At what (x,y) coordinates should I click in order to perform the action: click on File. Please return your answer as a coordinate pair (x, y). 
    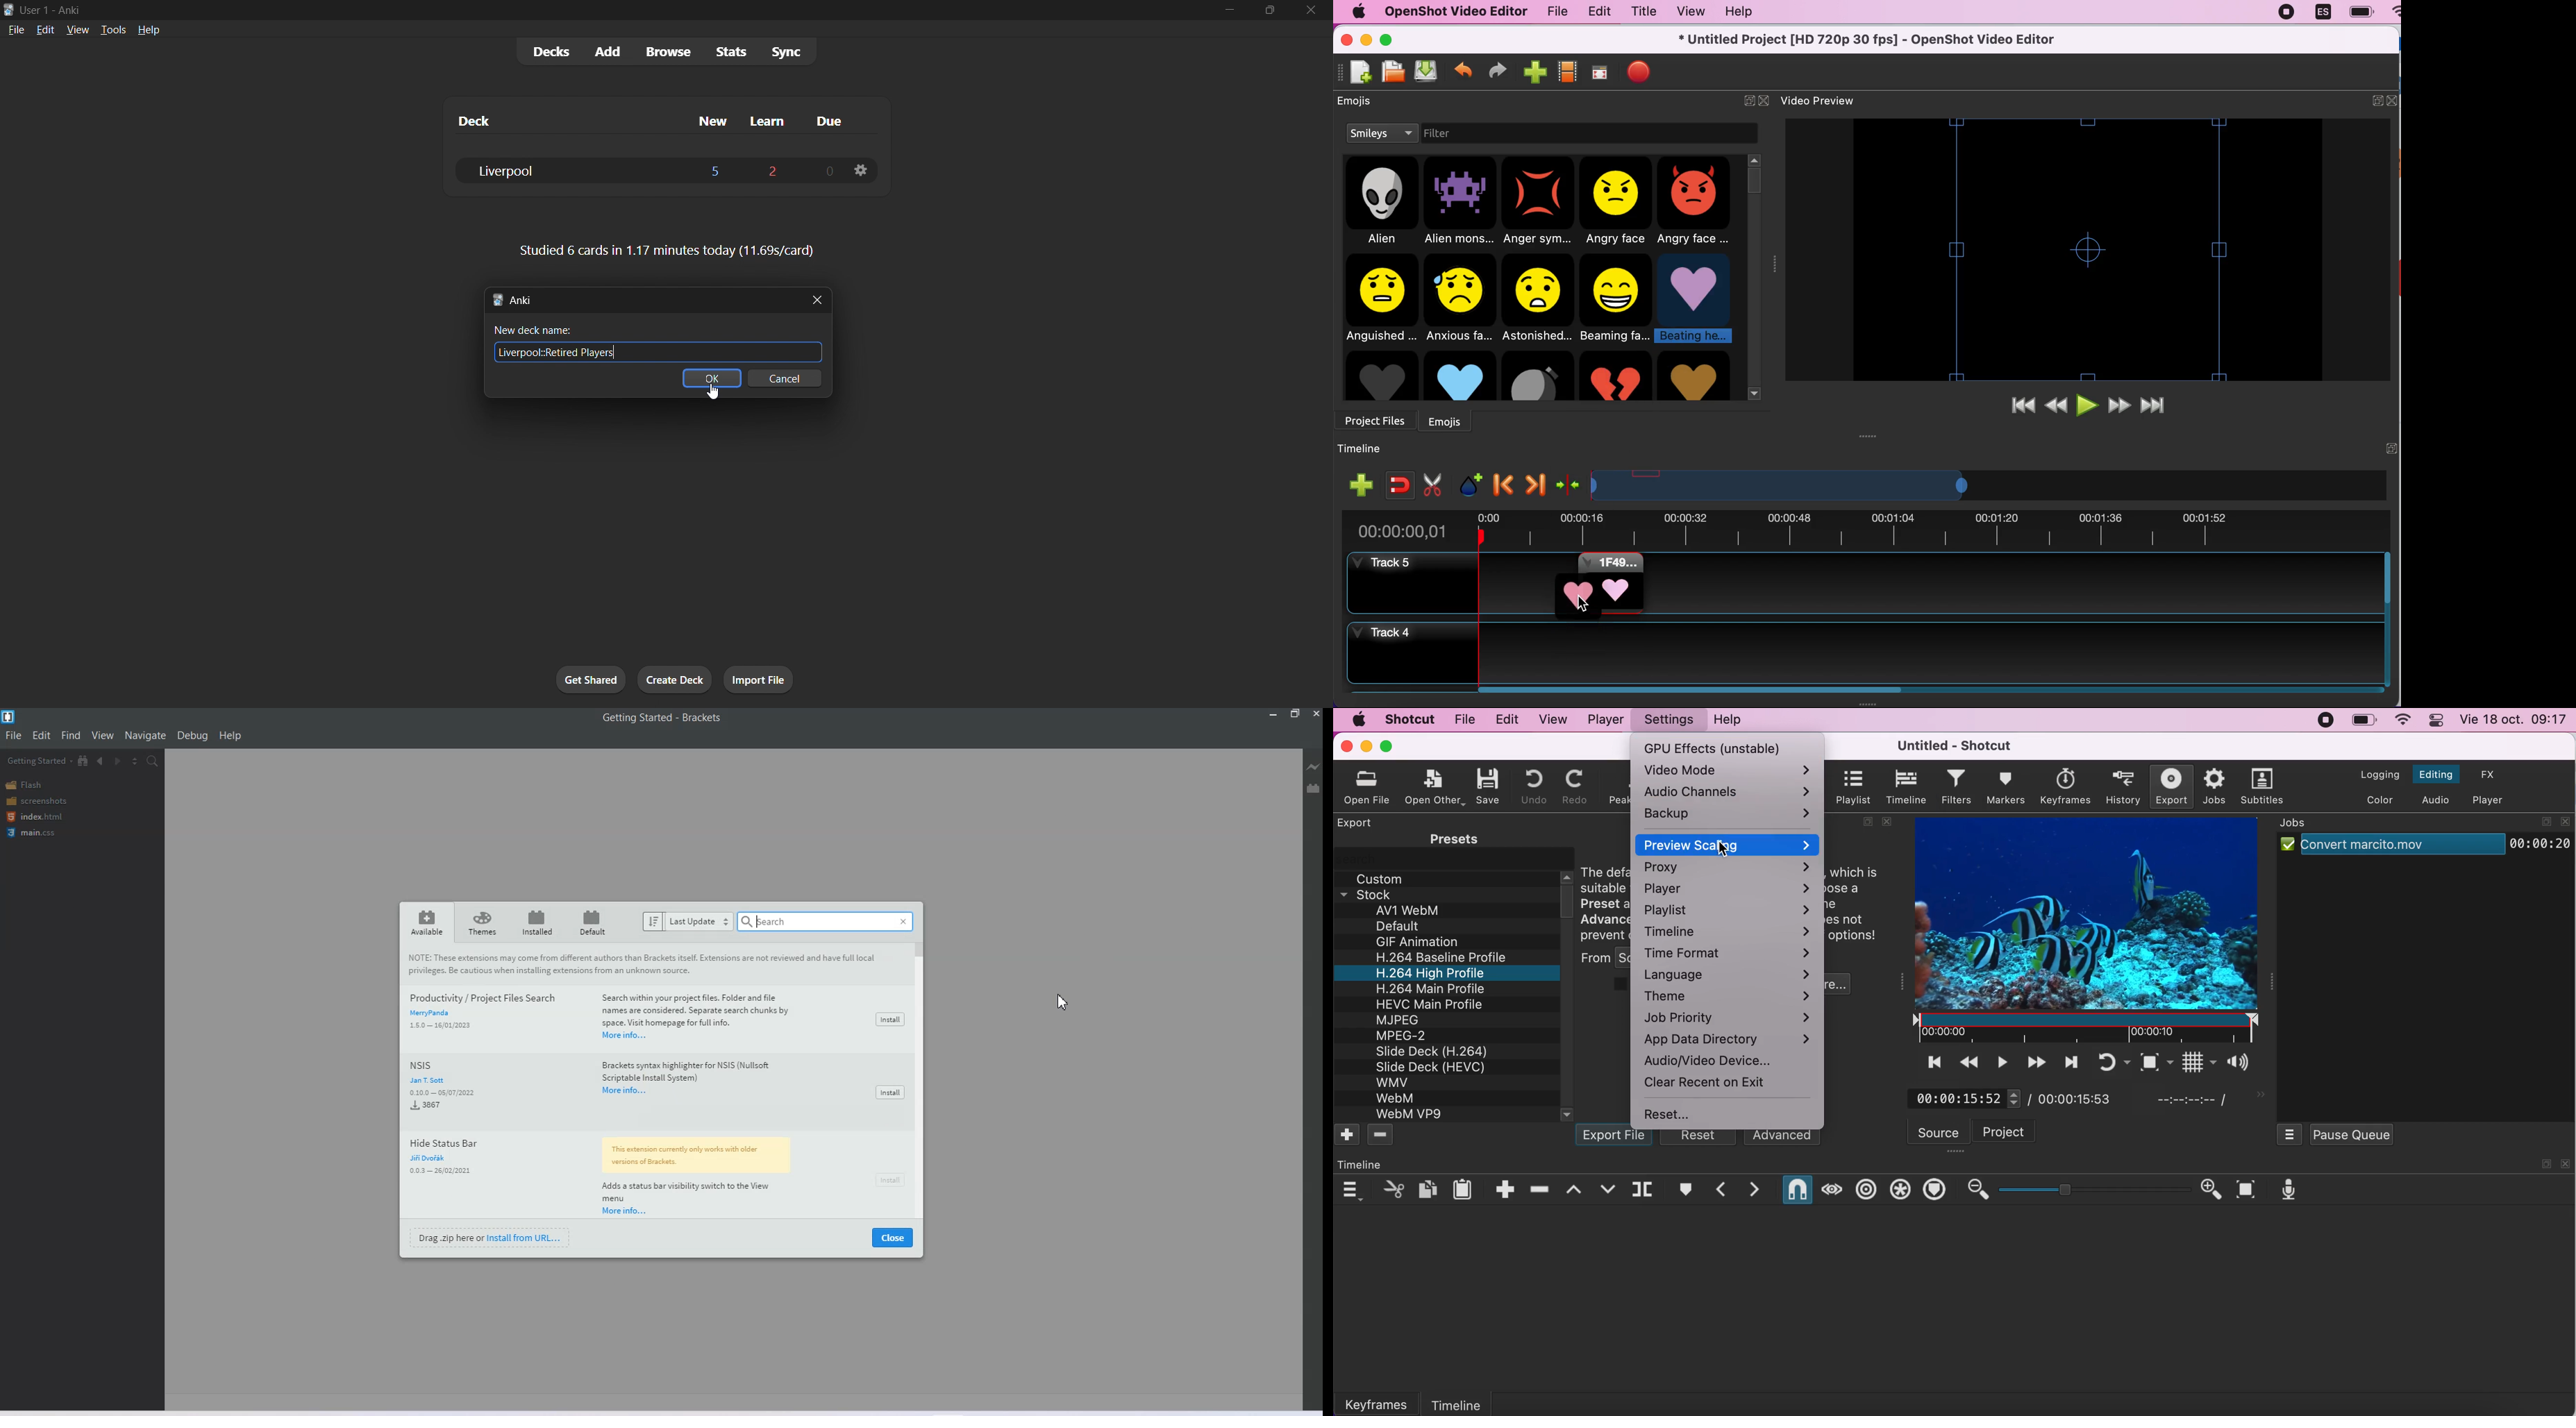
    Looking at the image, I should click on (13, 735).